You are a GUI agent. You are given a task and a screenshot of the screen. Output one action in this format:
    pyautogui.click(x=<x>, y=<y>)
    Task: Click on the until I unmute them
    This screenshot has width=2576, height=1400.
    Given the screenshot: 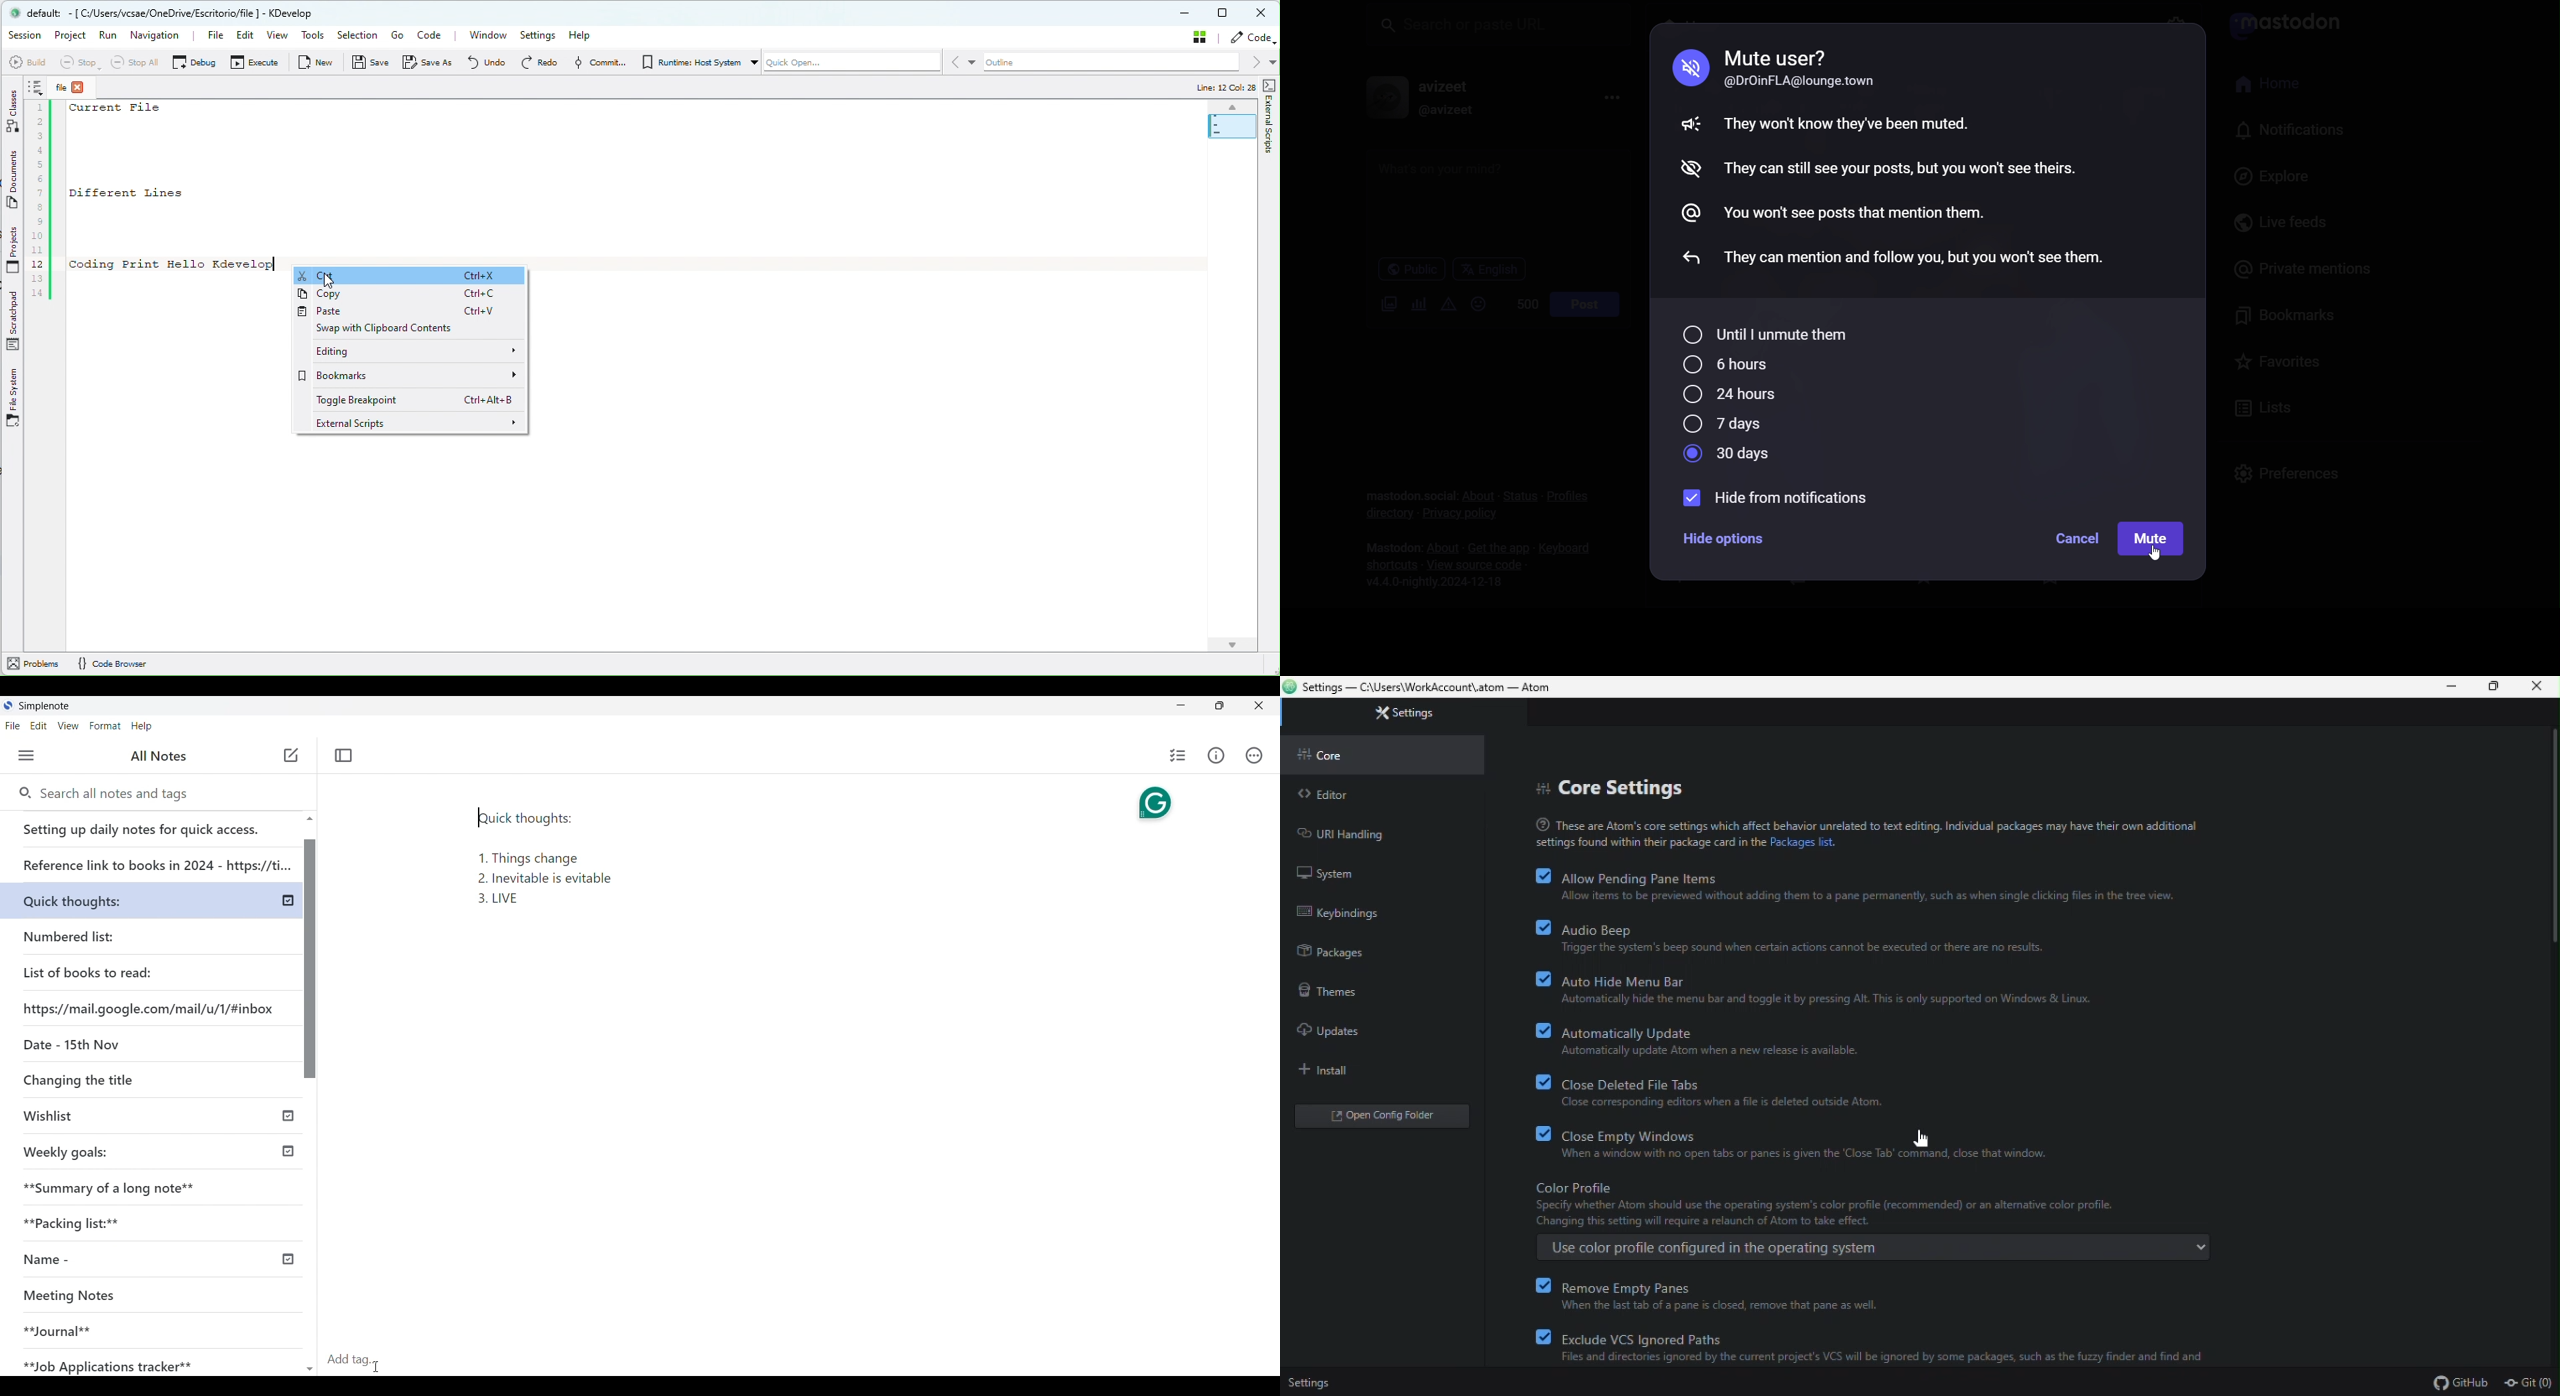 What is the action you would take?
    pyautogui.click(x=1762, y=337)
    